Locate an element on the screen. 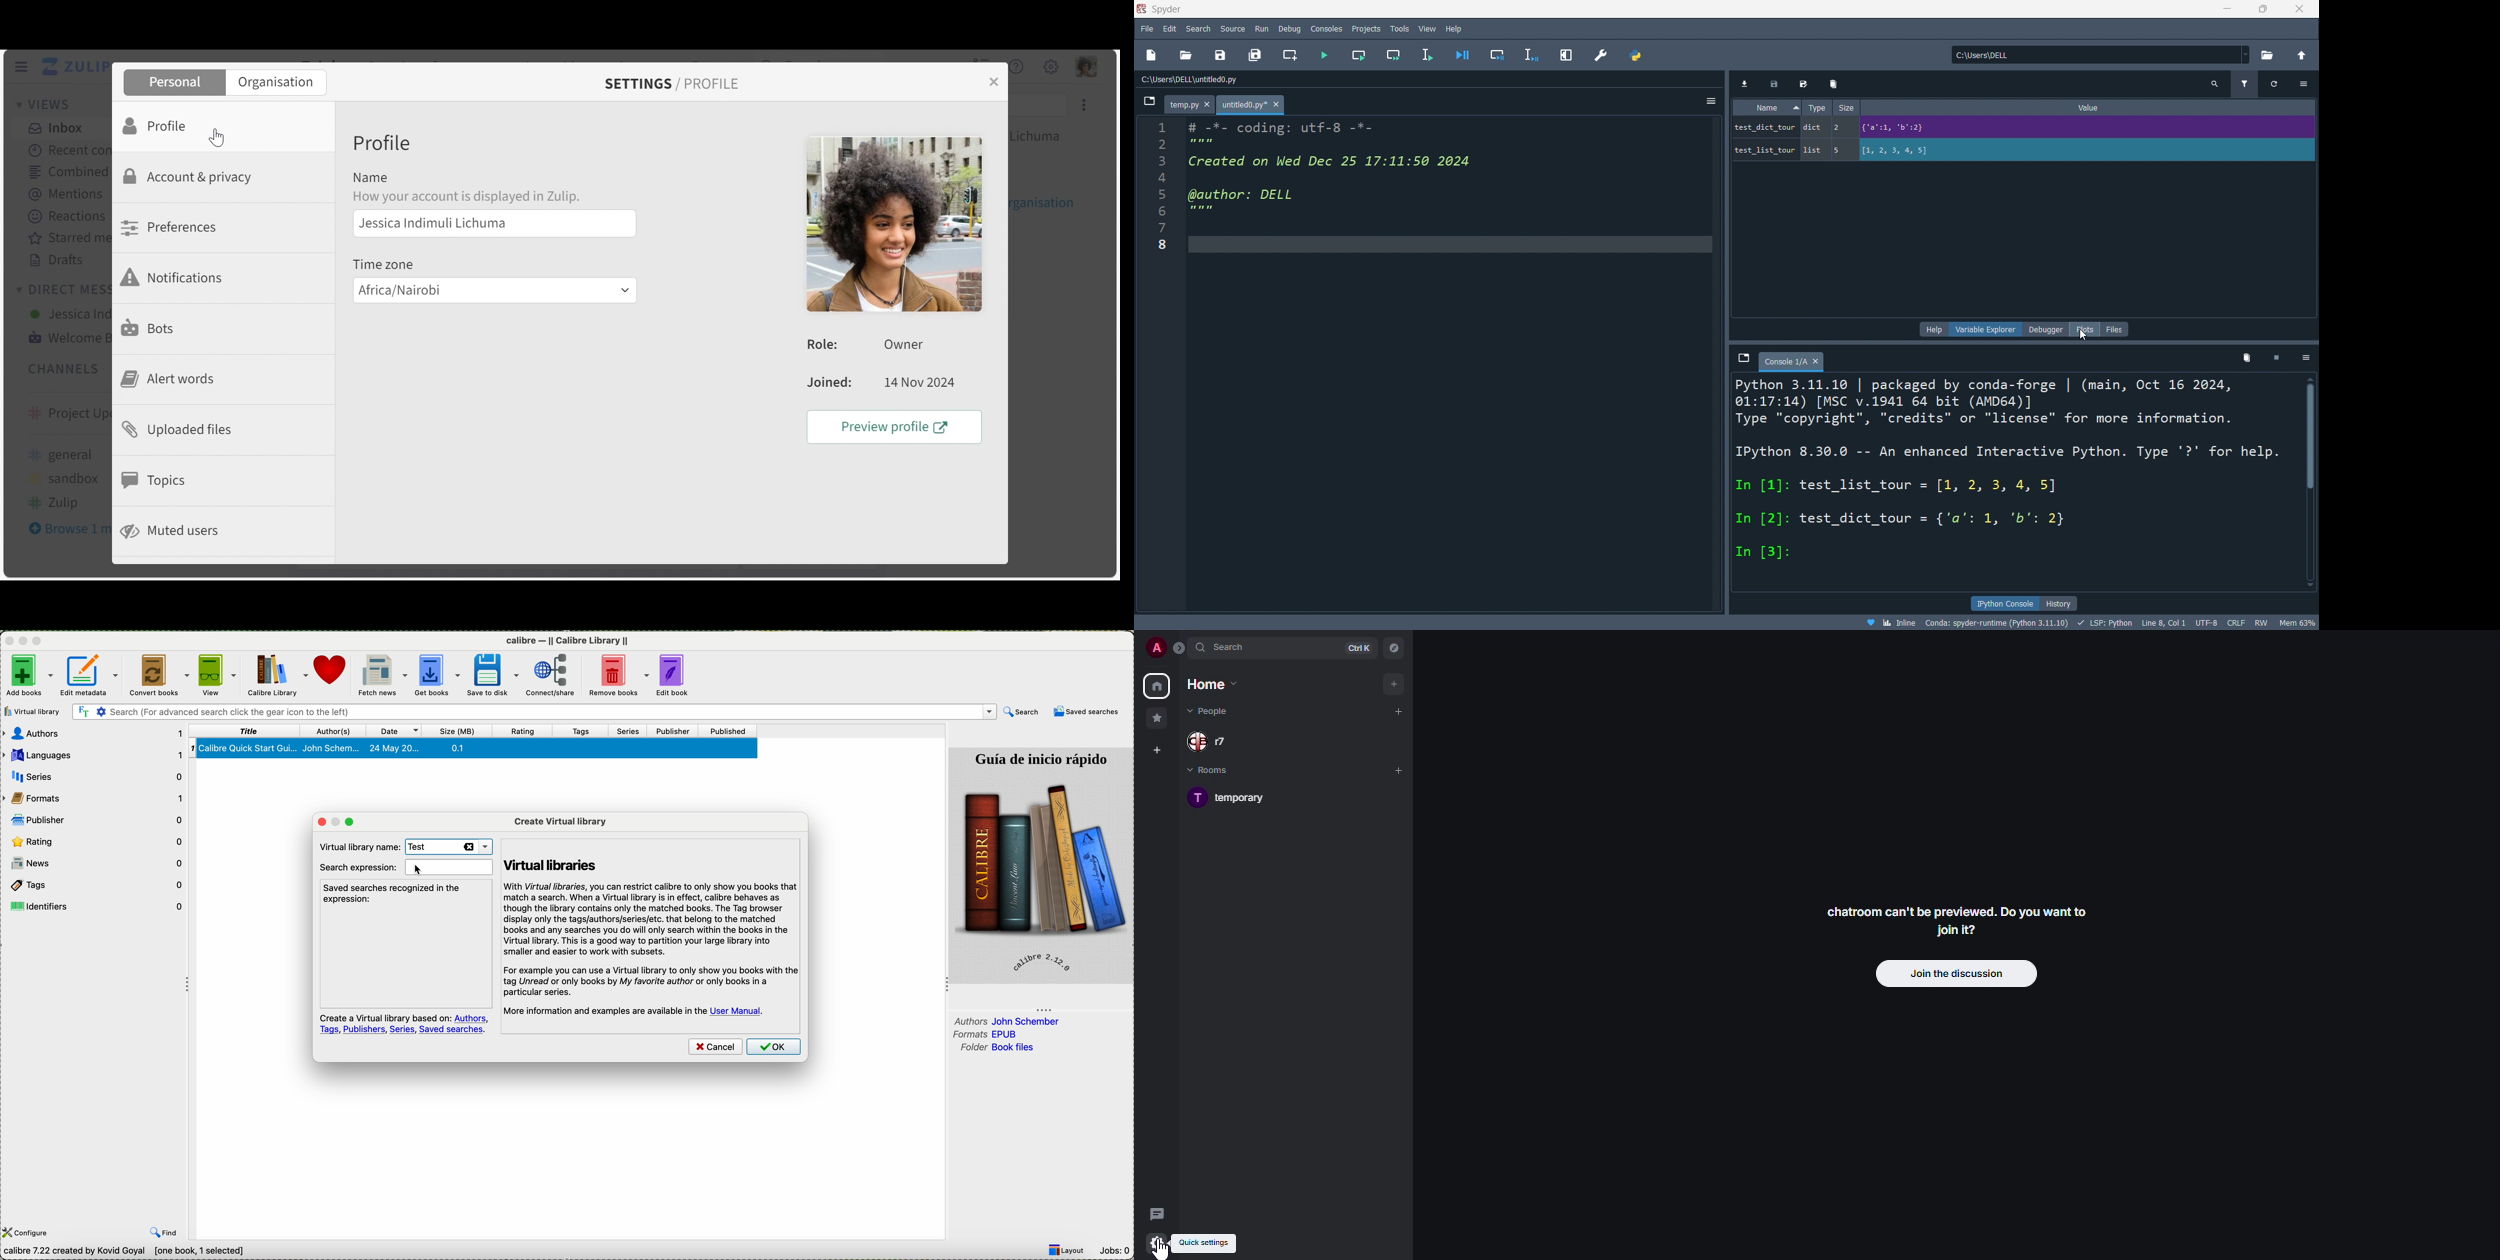 The width and height of the screenshot is (2520, 1260). list is located at coordinates (1813, 149).